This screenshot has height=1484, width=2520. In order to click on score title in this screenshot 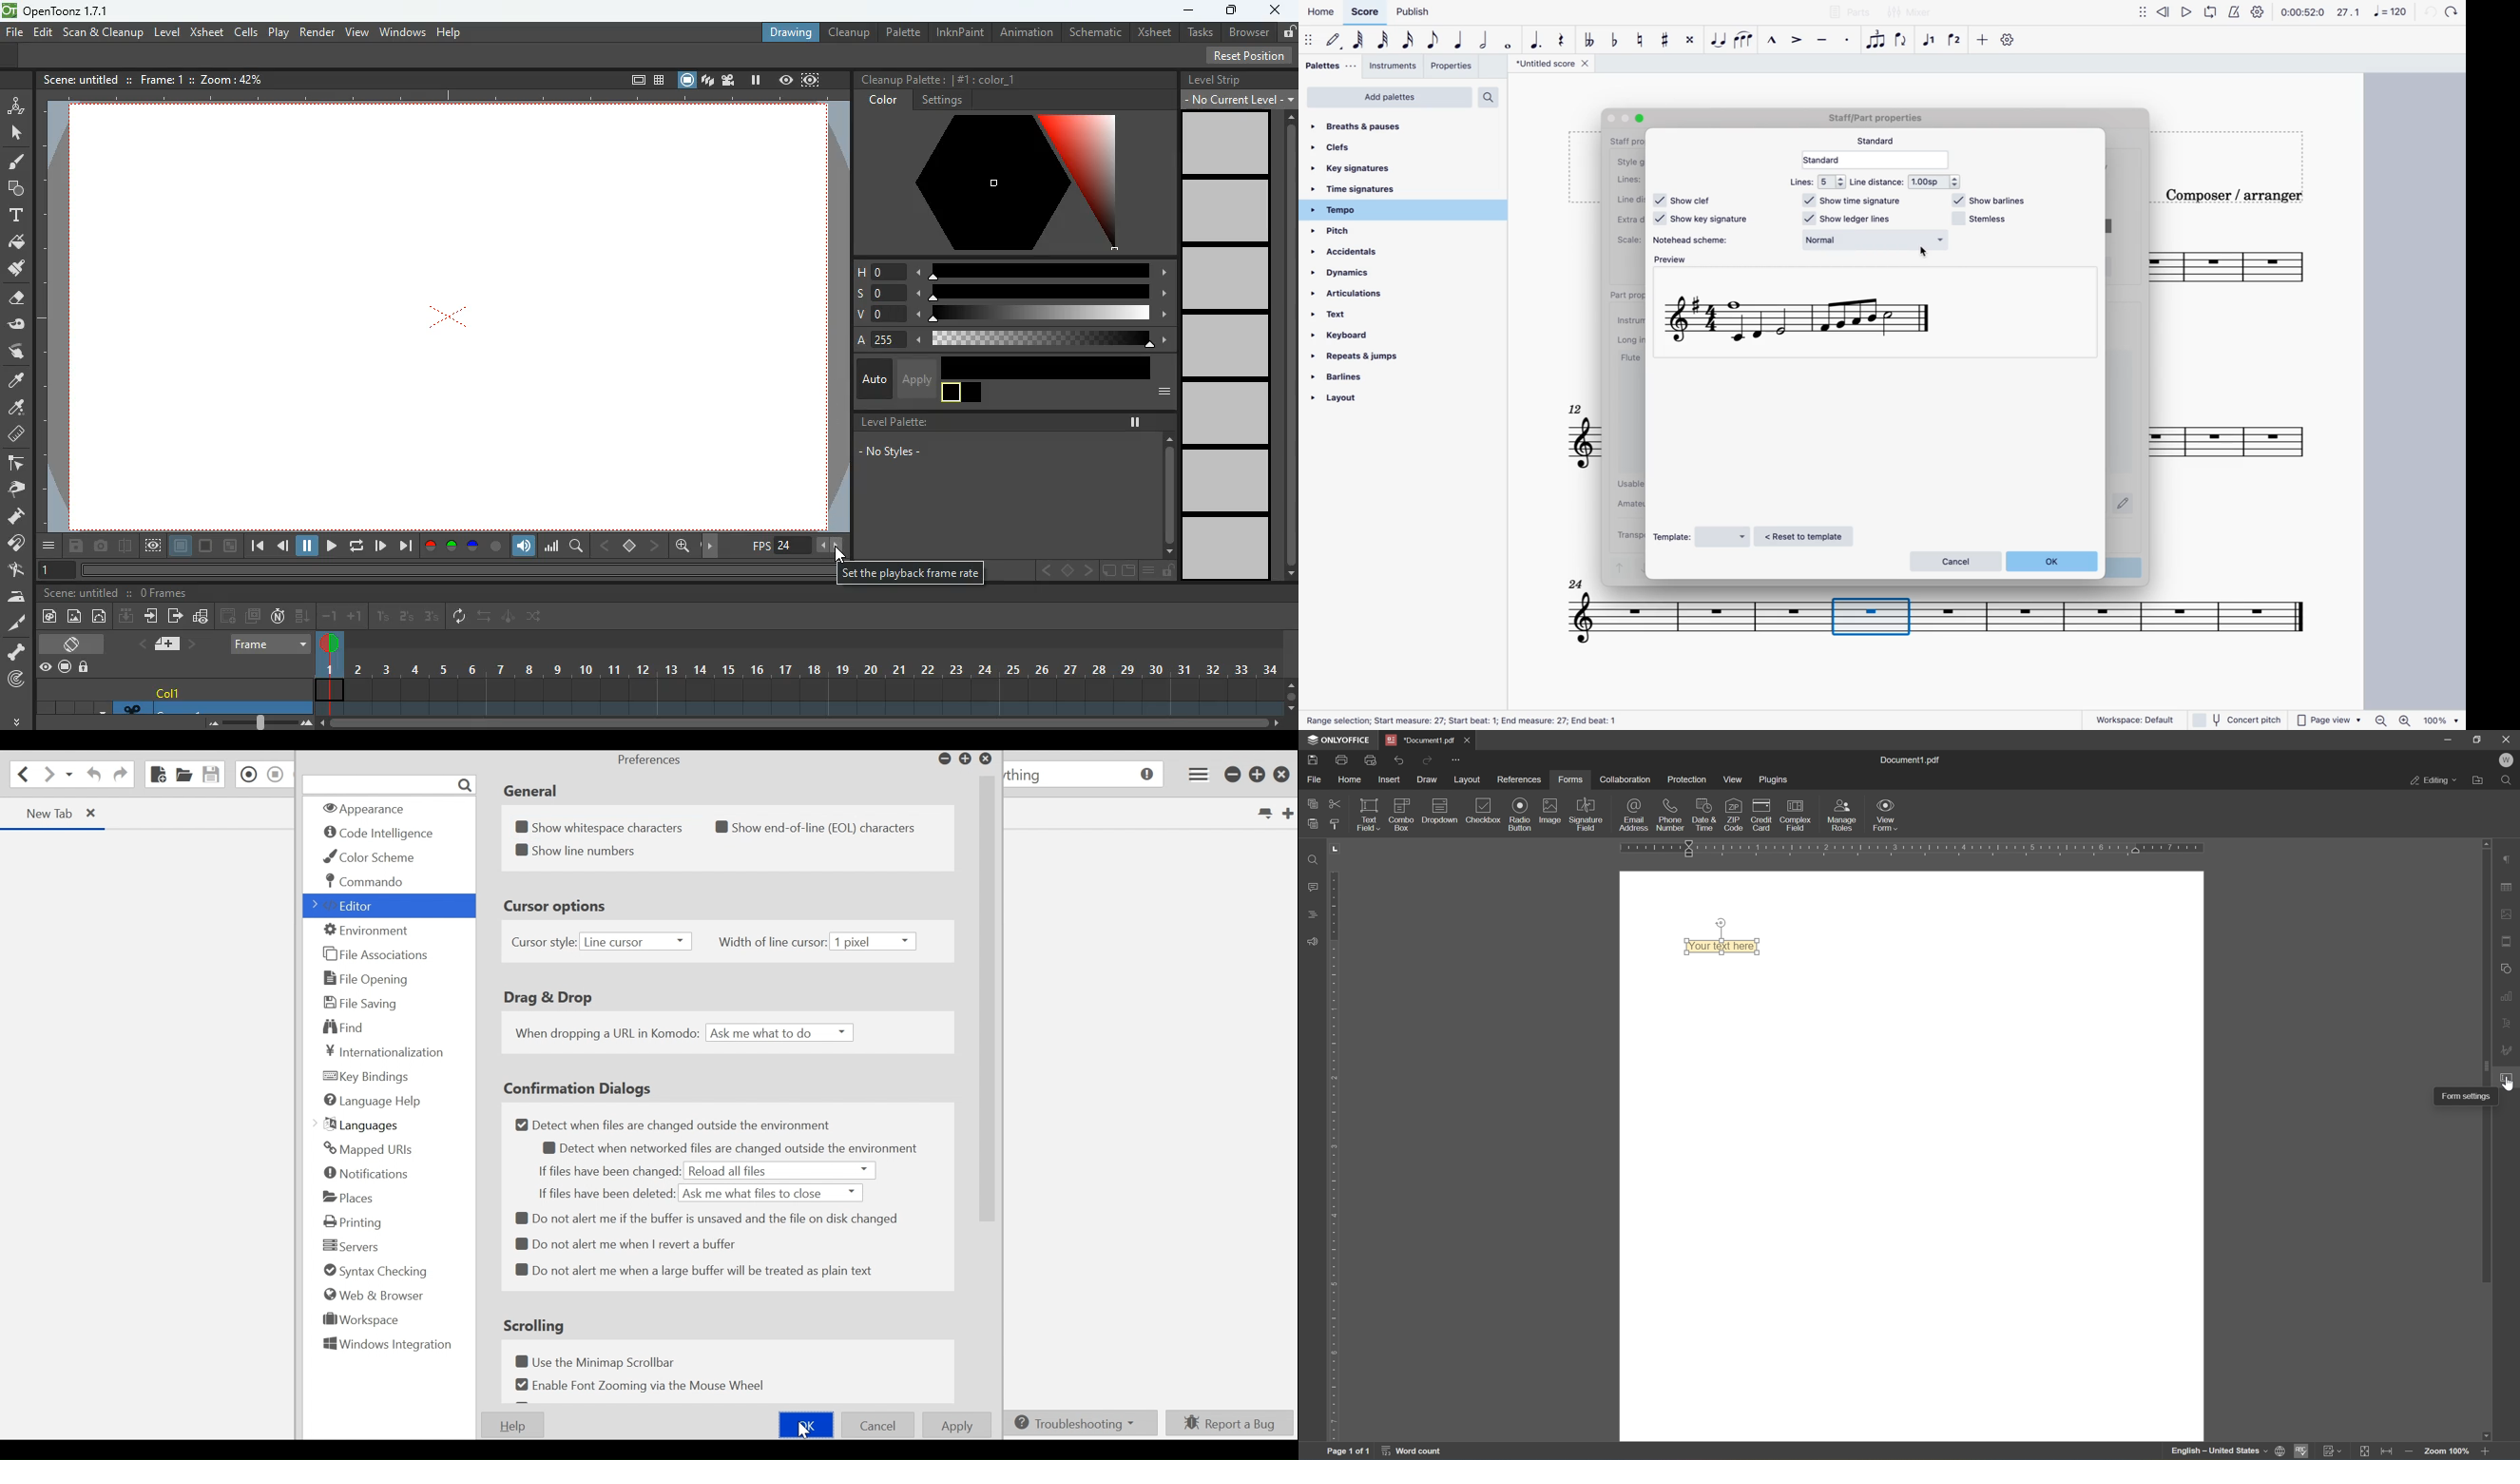, I will do `click(1557, 65)`.